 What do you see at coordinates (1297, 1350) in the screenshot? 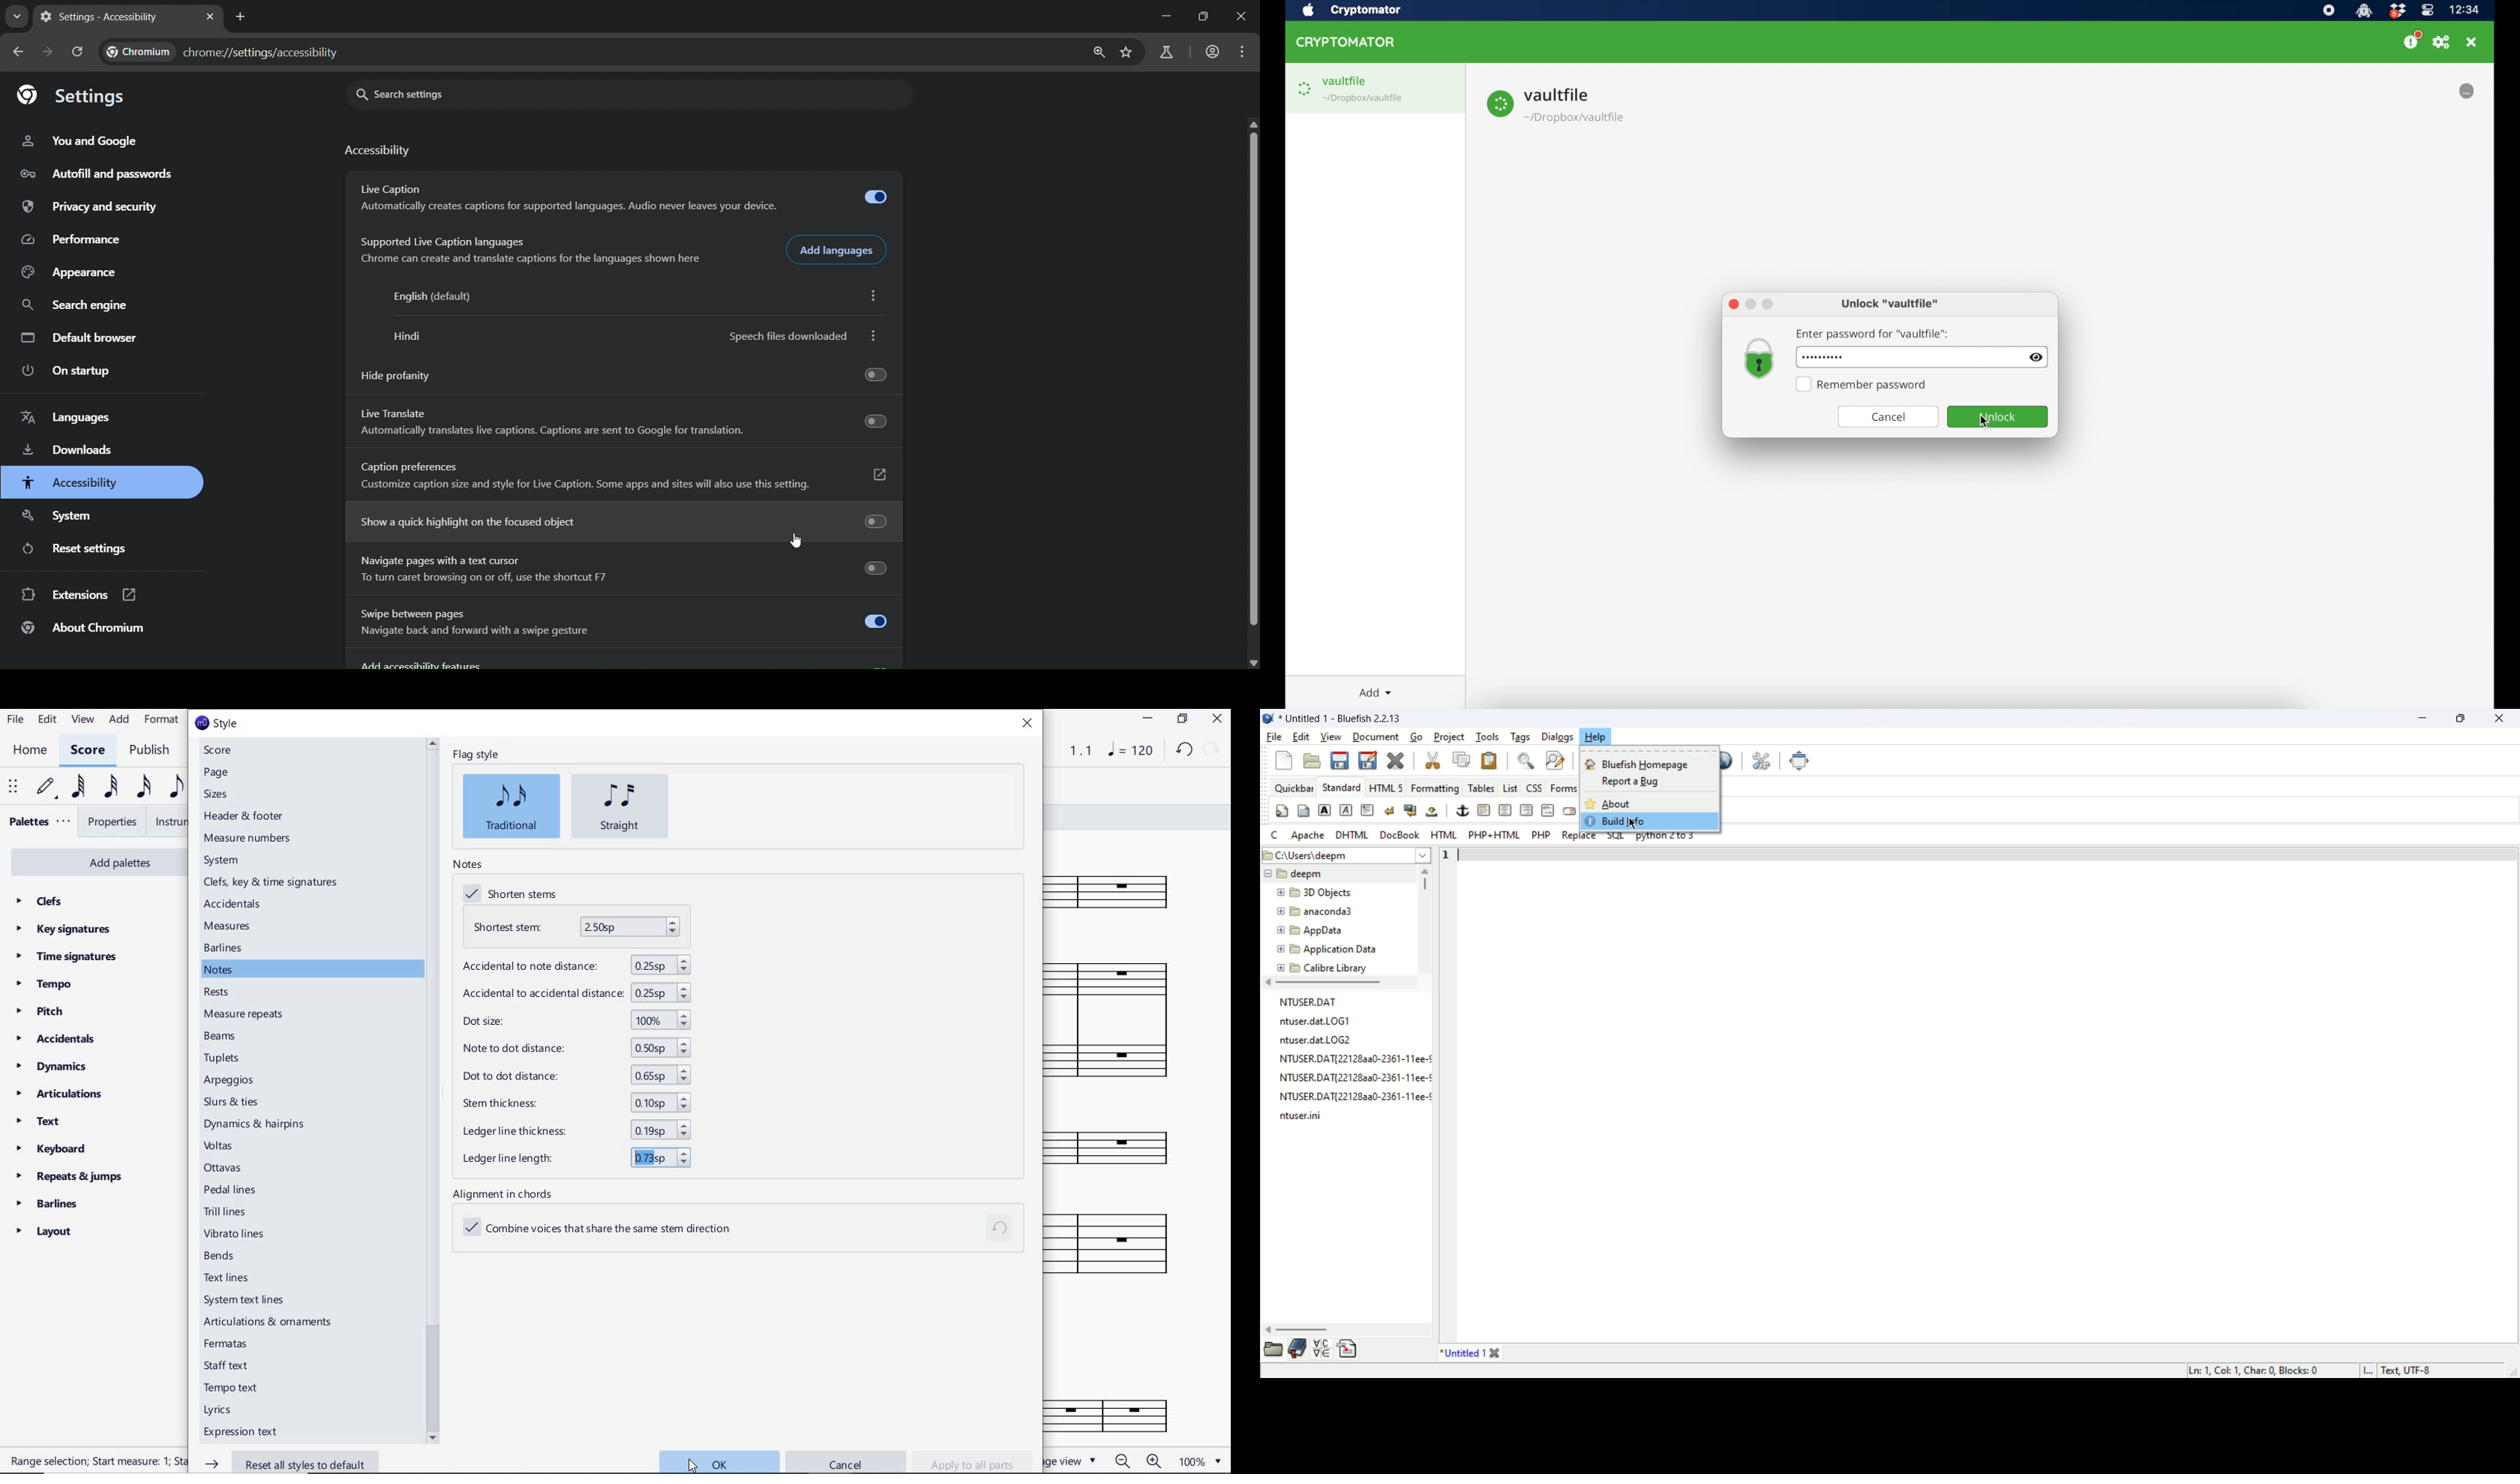
I see `bookmarks` at bounding box center [1297, 1350].